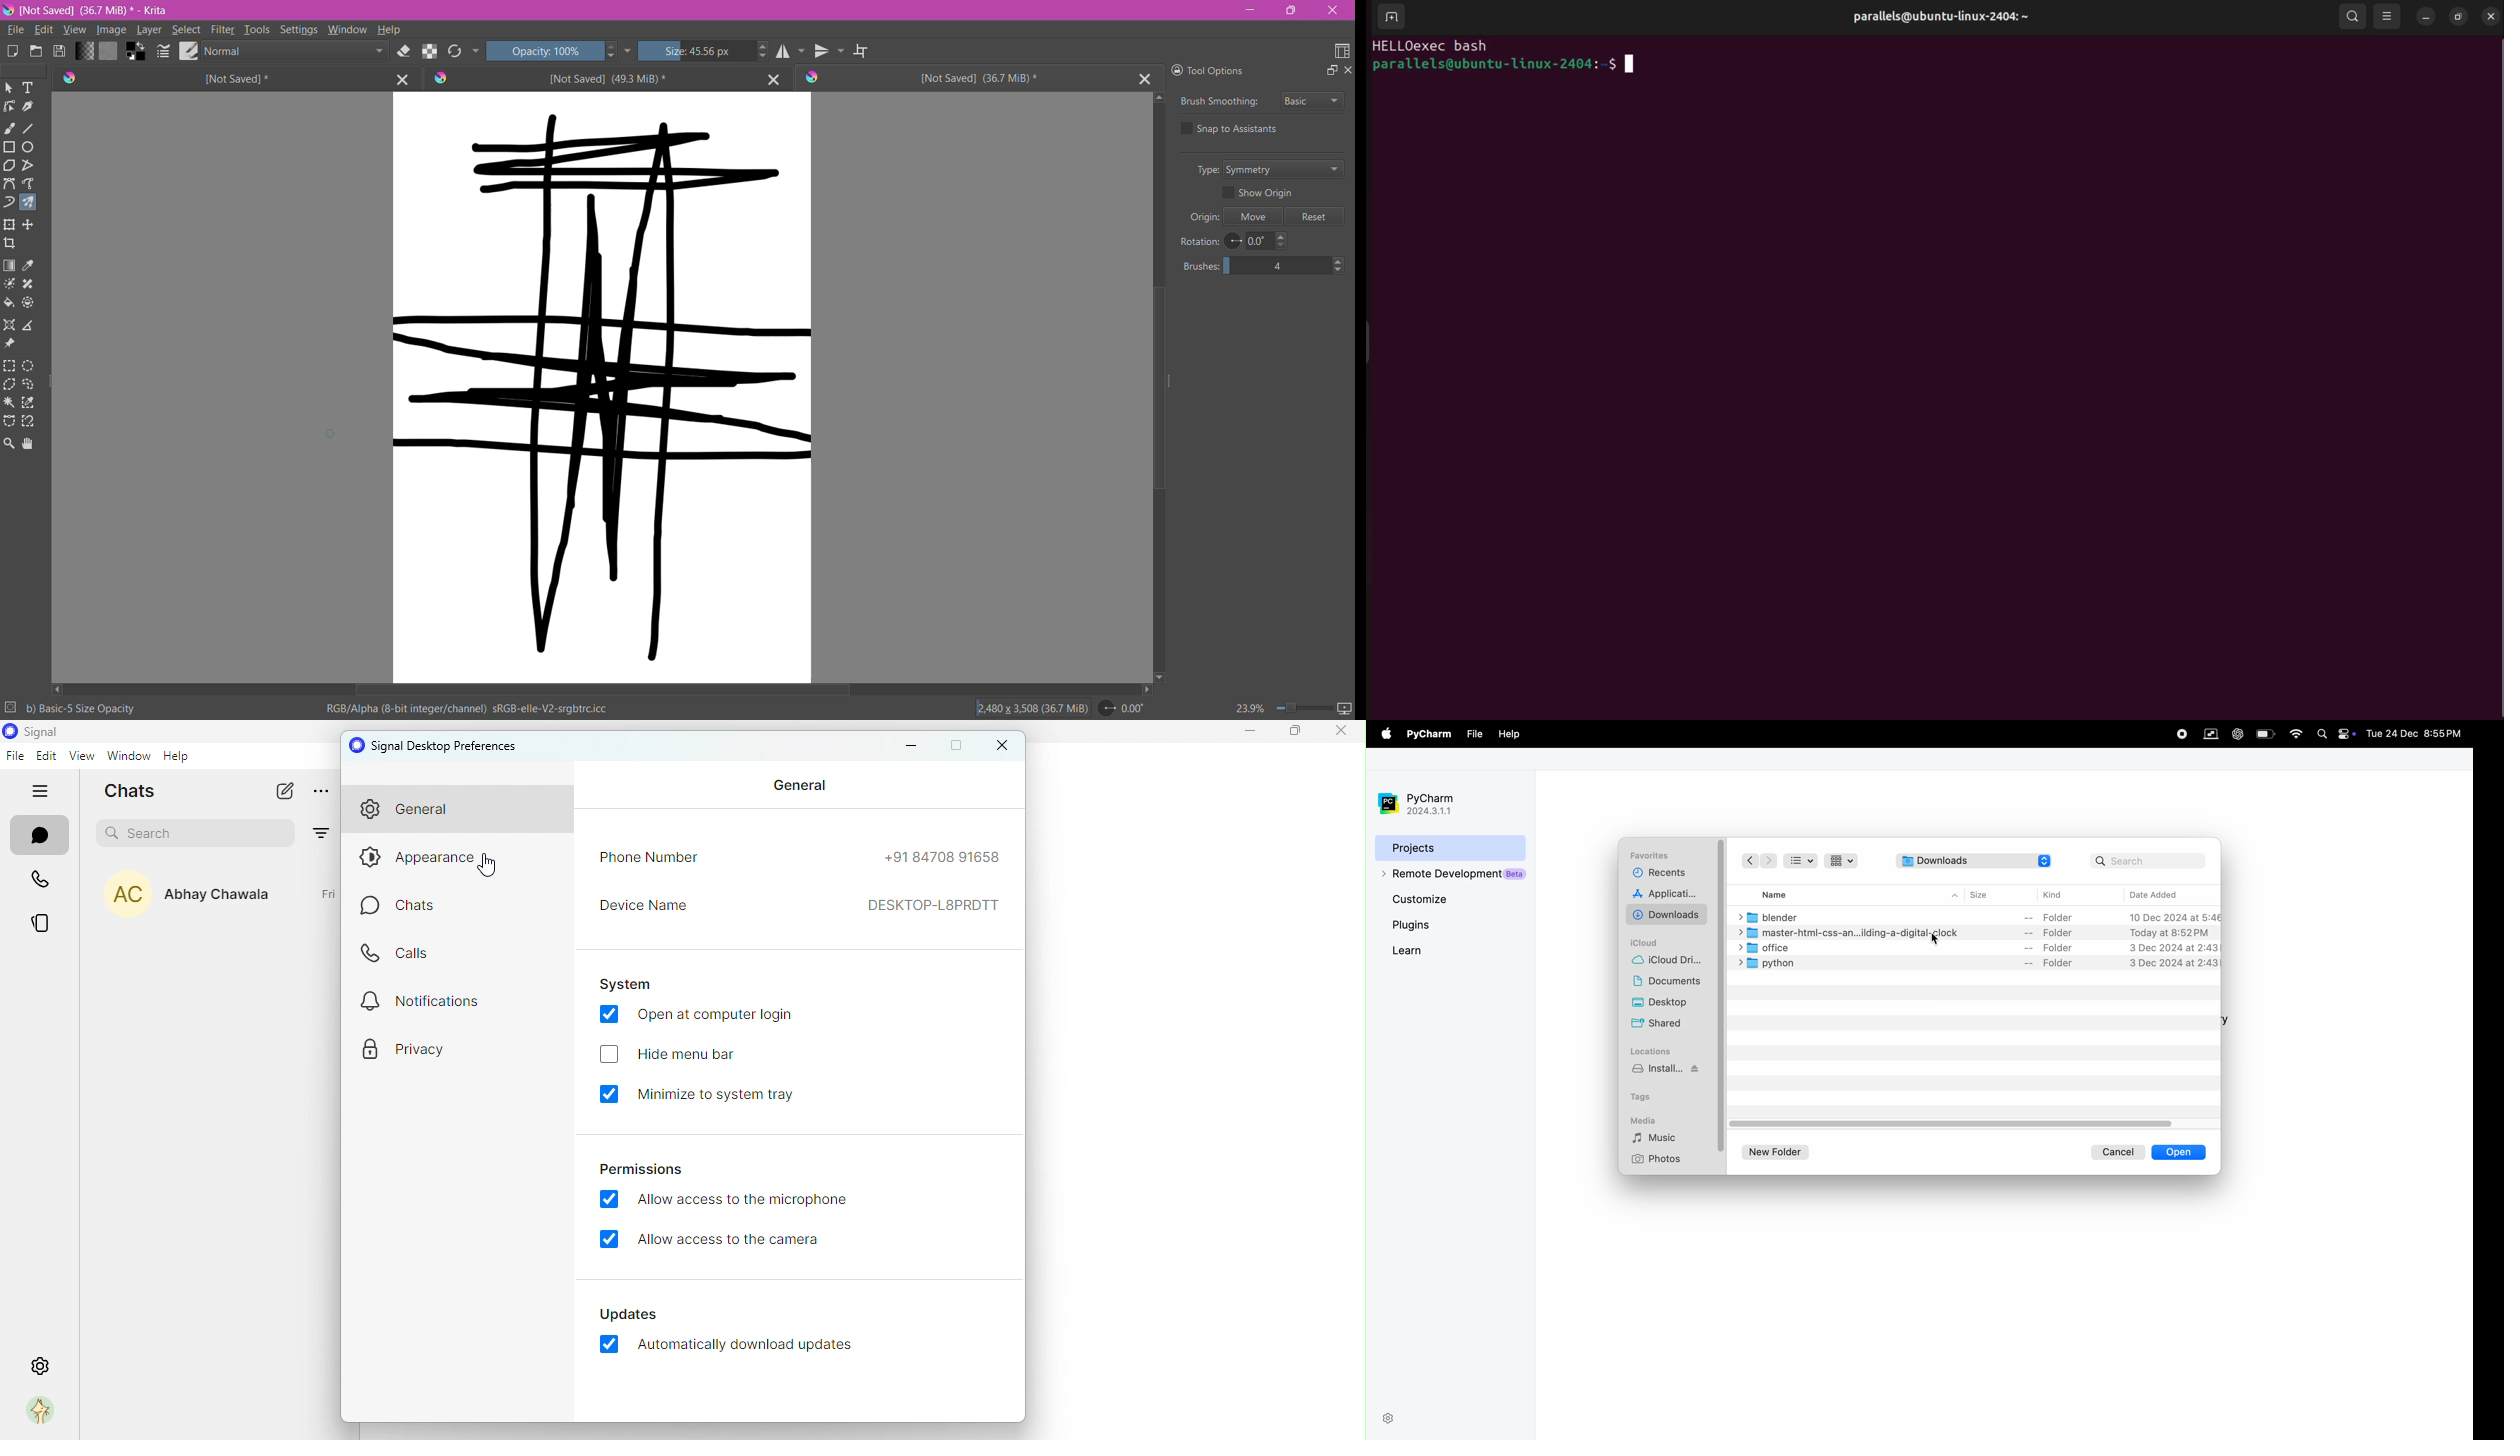 The width and height of the screenshot is (2520, 1456). What do you see at coordinates (1290, 170) in the screenshot?
I see `Set Type` at bounding box center [1290, 170].